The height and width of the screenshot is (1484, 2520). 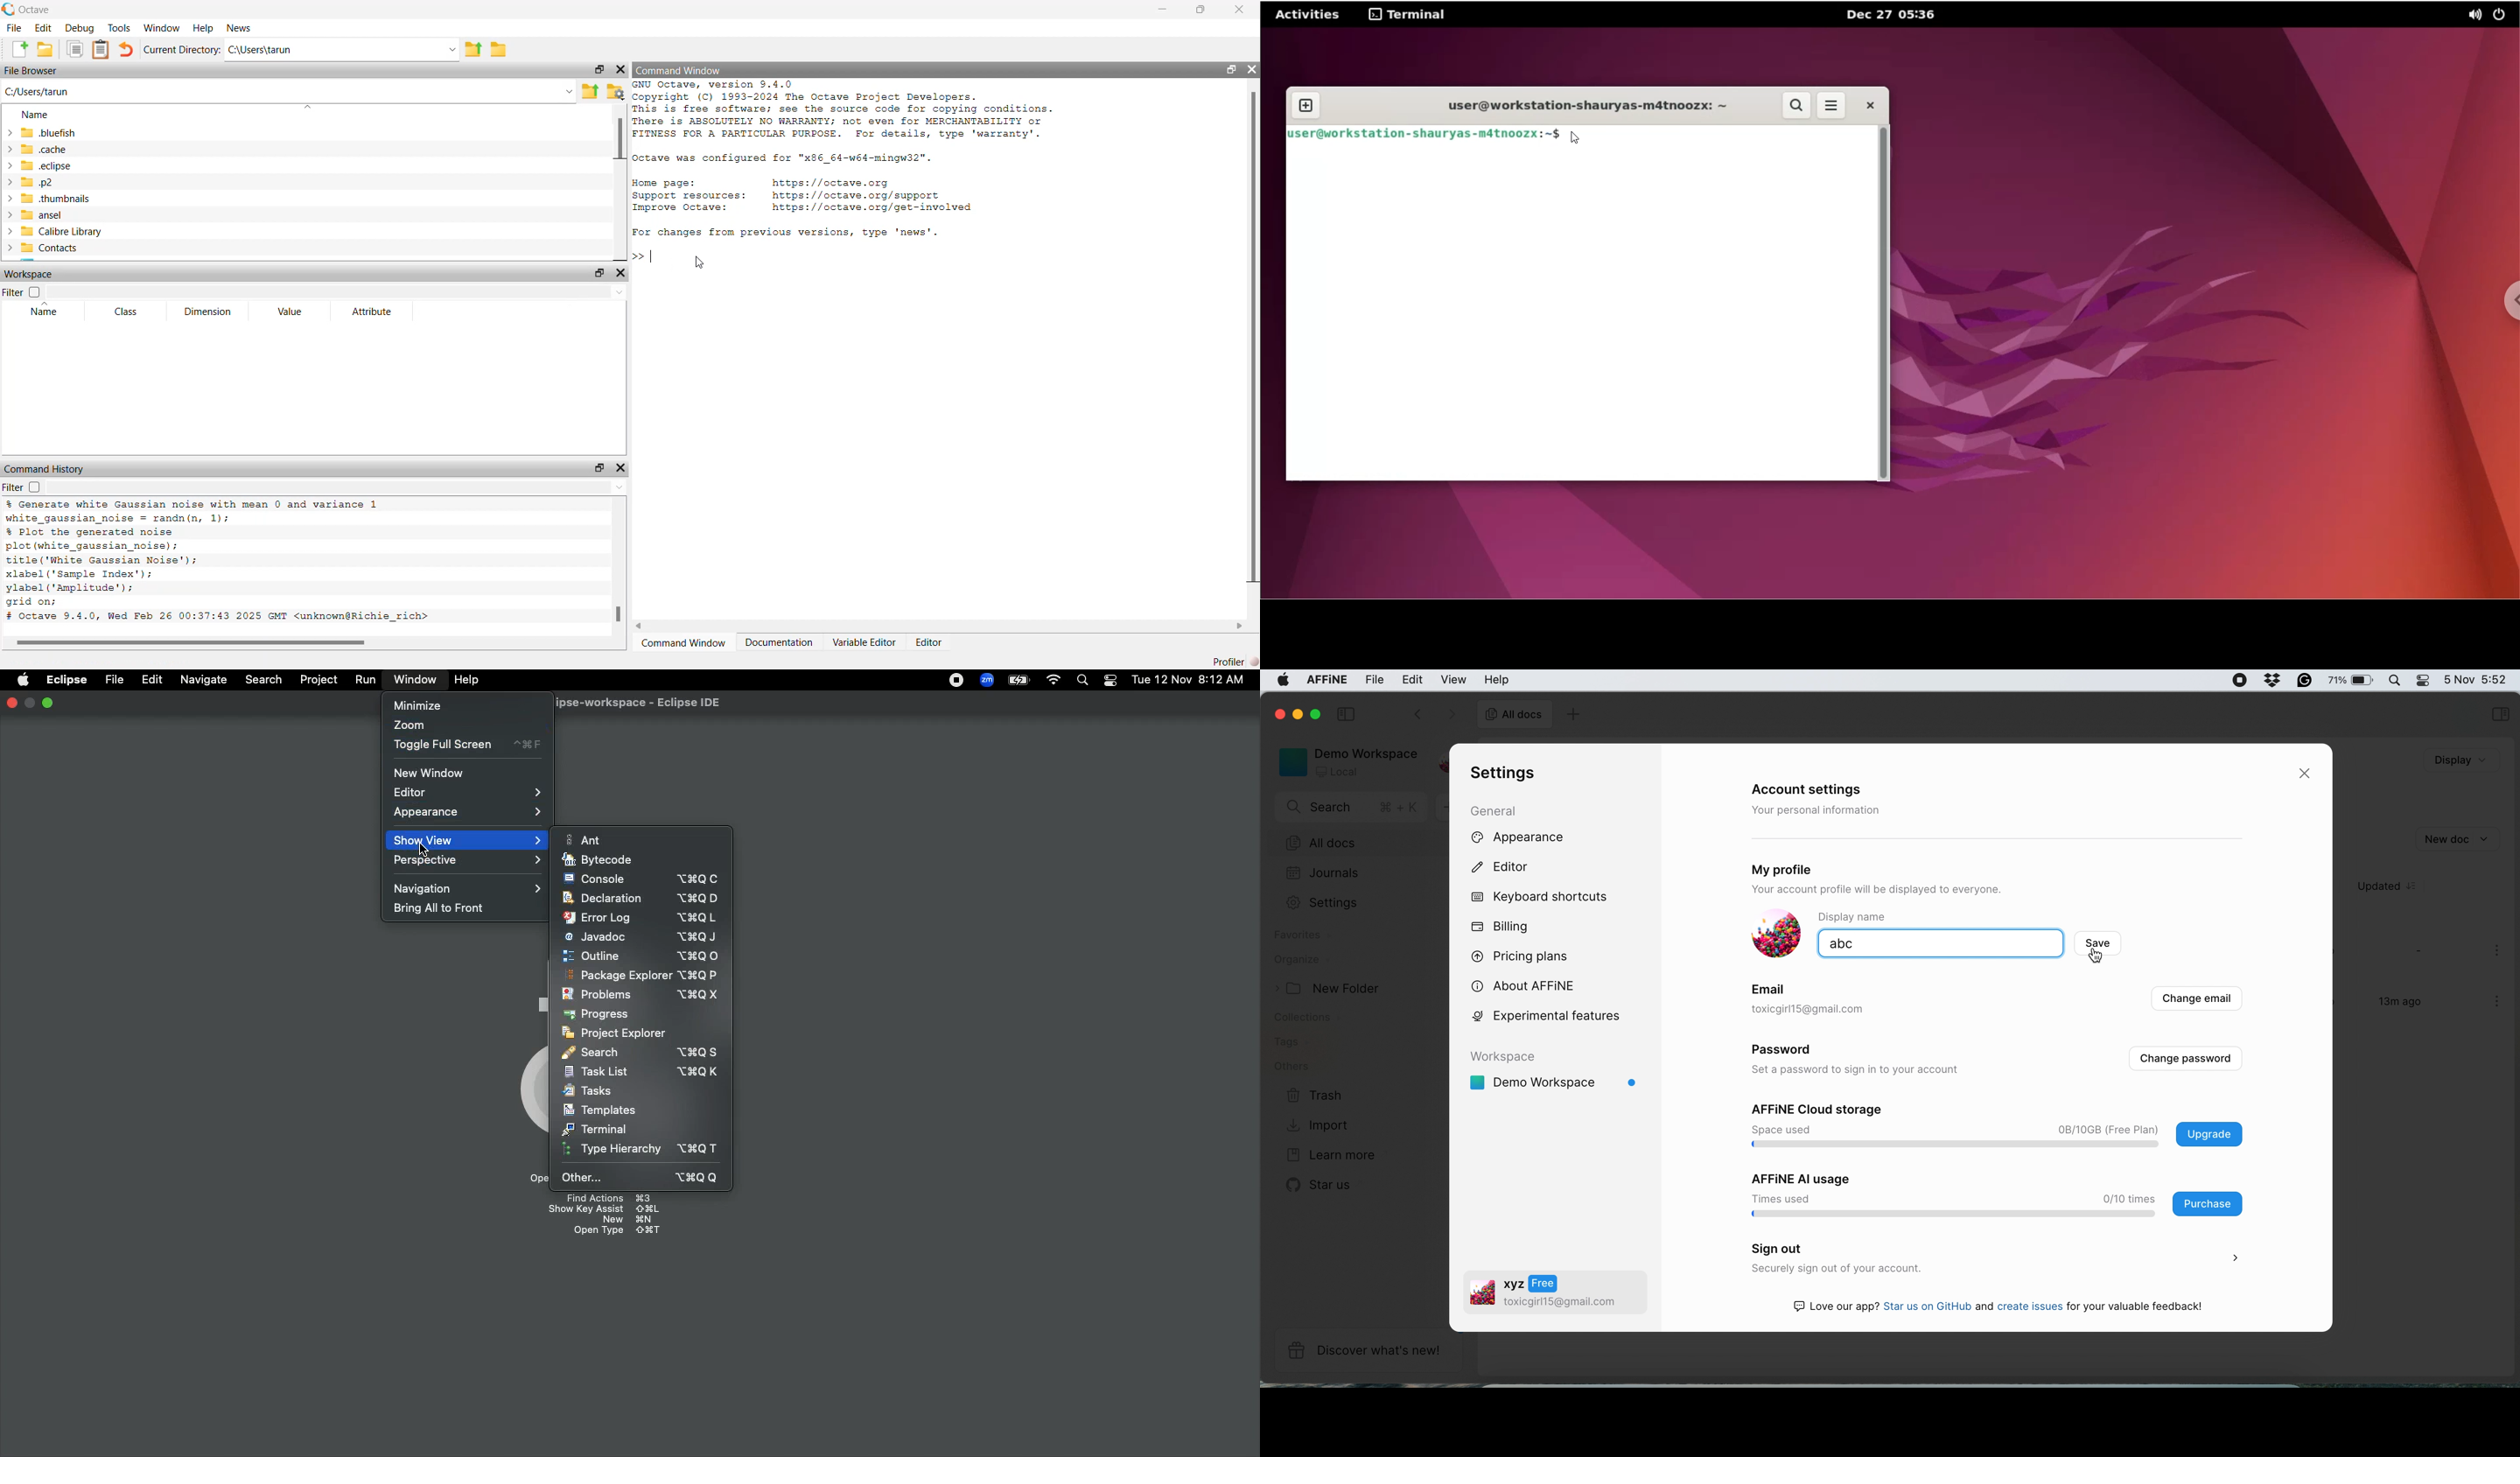 I want to click on Search, so click(x=1084, y=681).